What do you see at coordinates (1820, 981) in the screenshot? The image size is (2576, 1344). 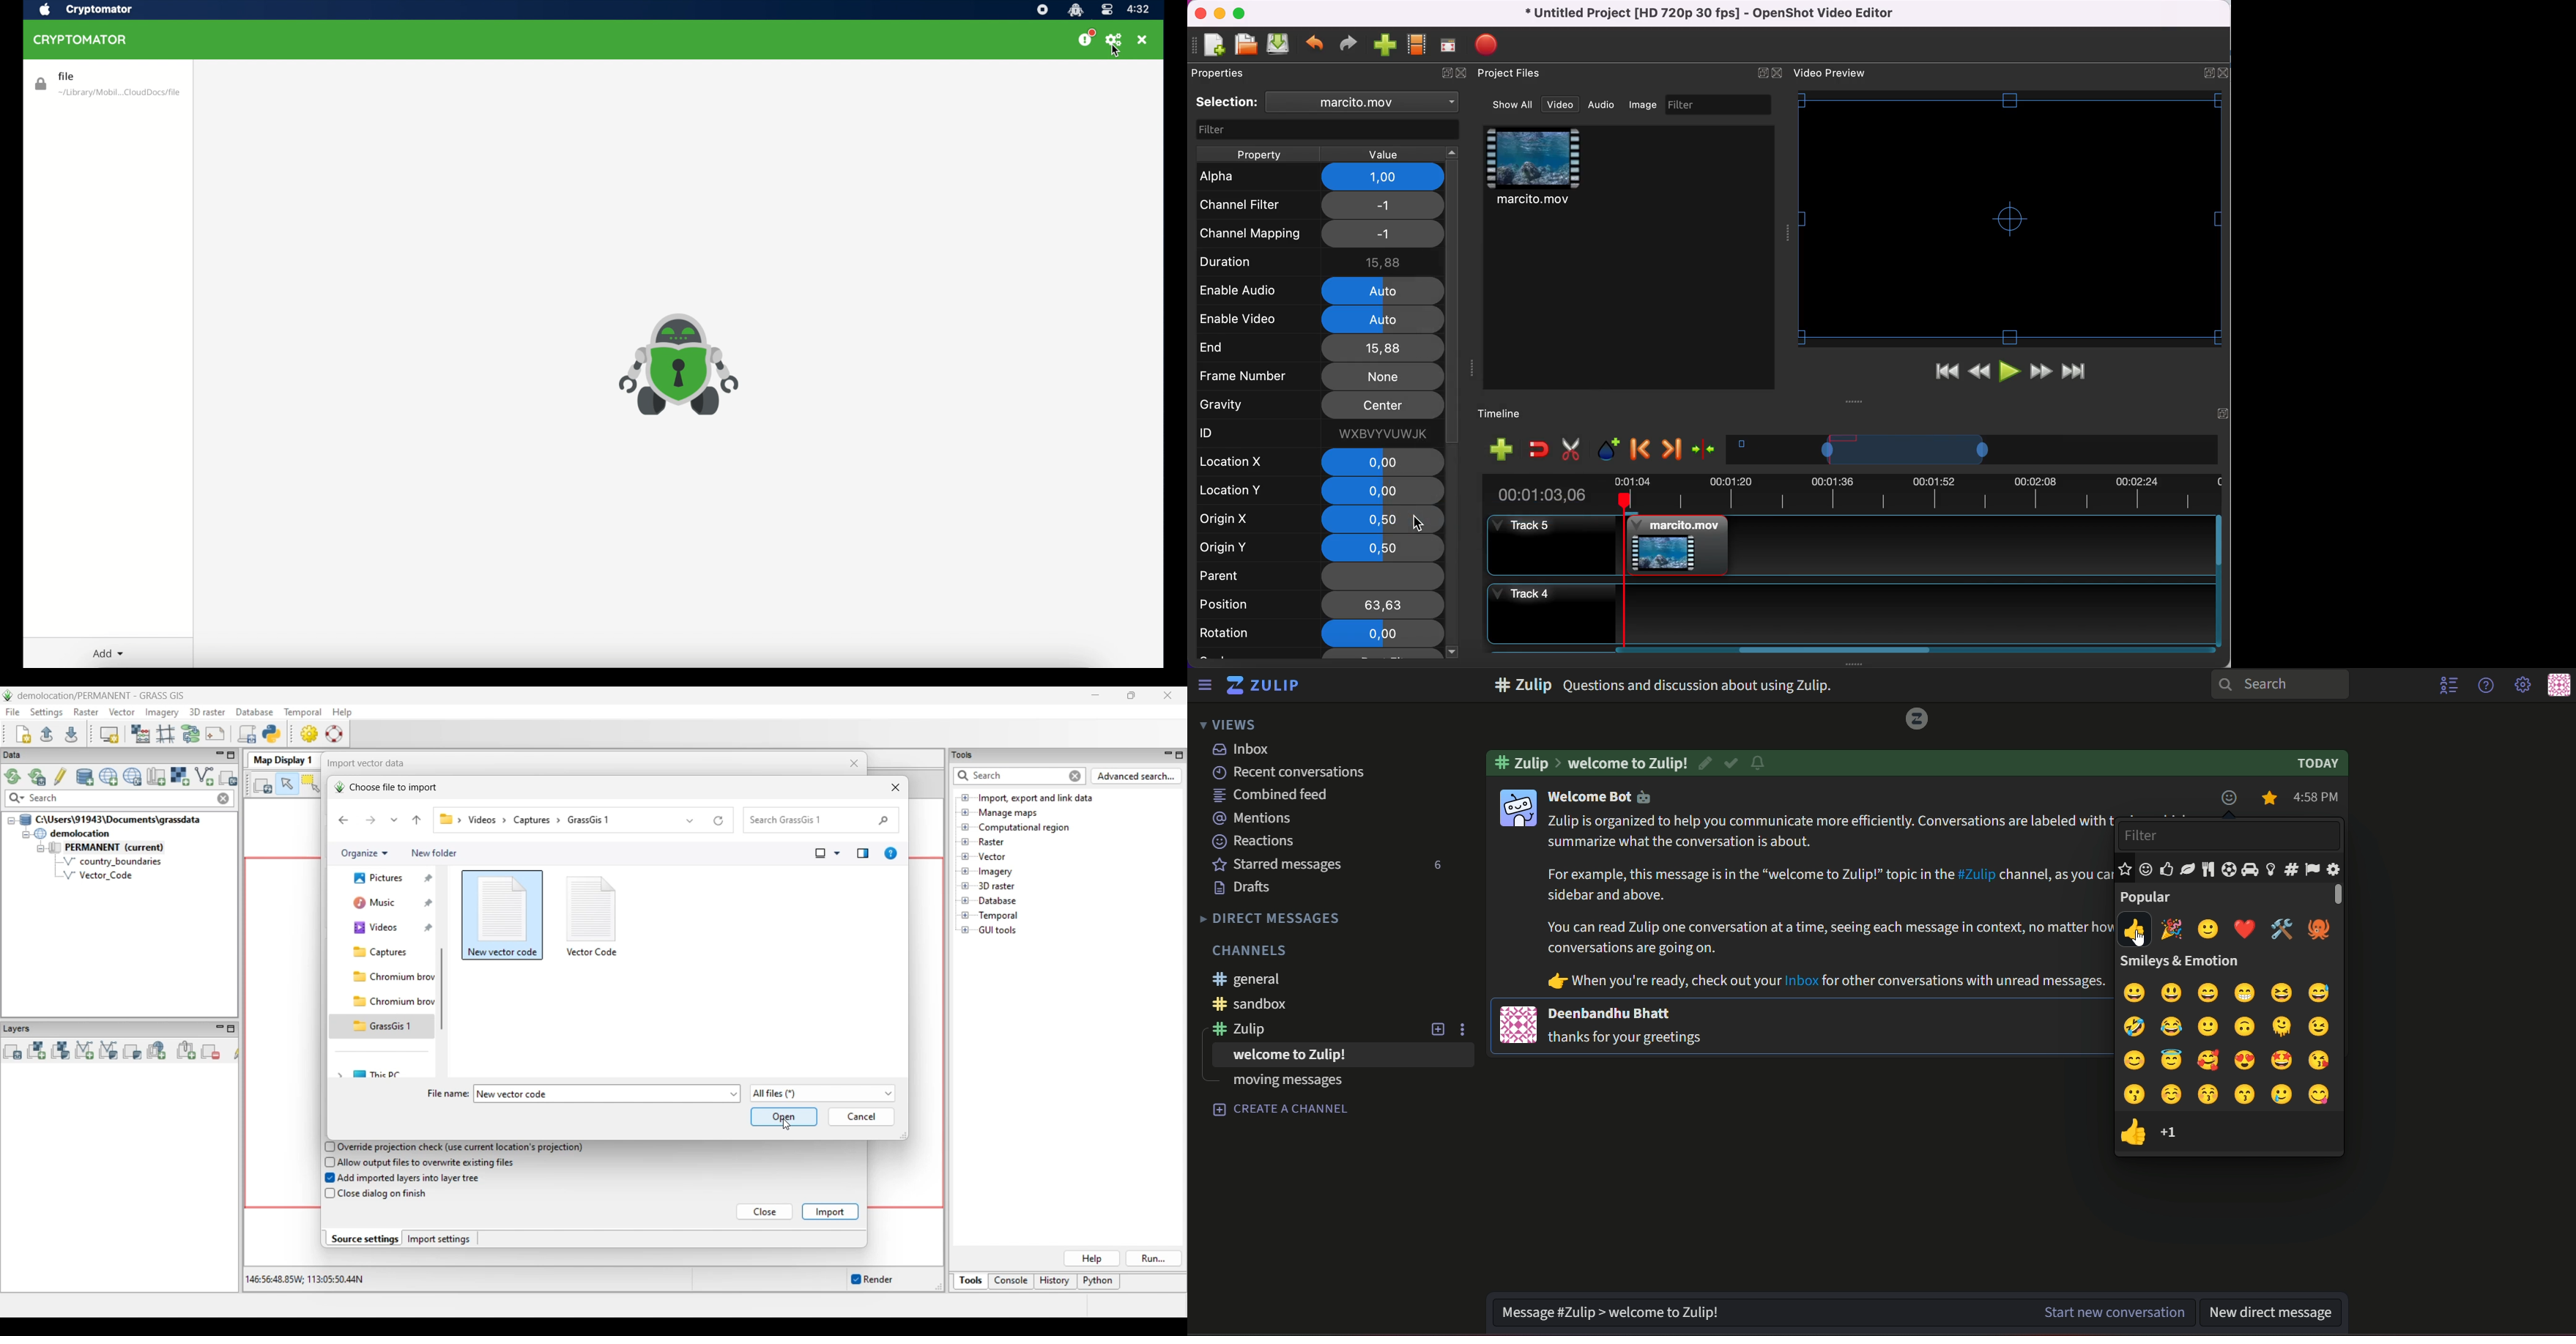 I see `When you're ready, check out your inbox for other conversations with unread messages.` at bounding box center [1820, 981].